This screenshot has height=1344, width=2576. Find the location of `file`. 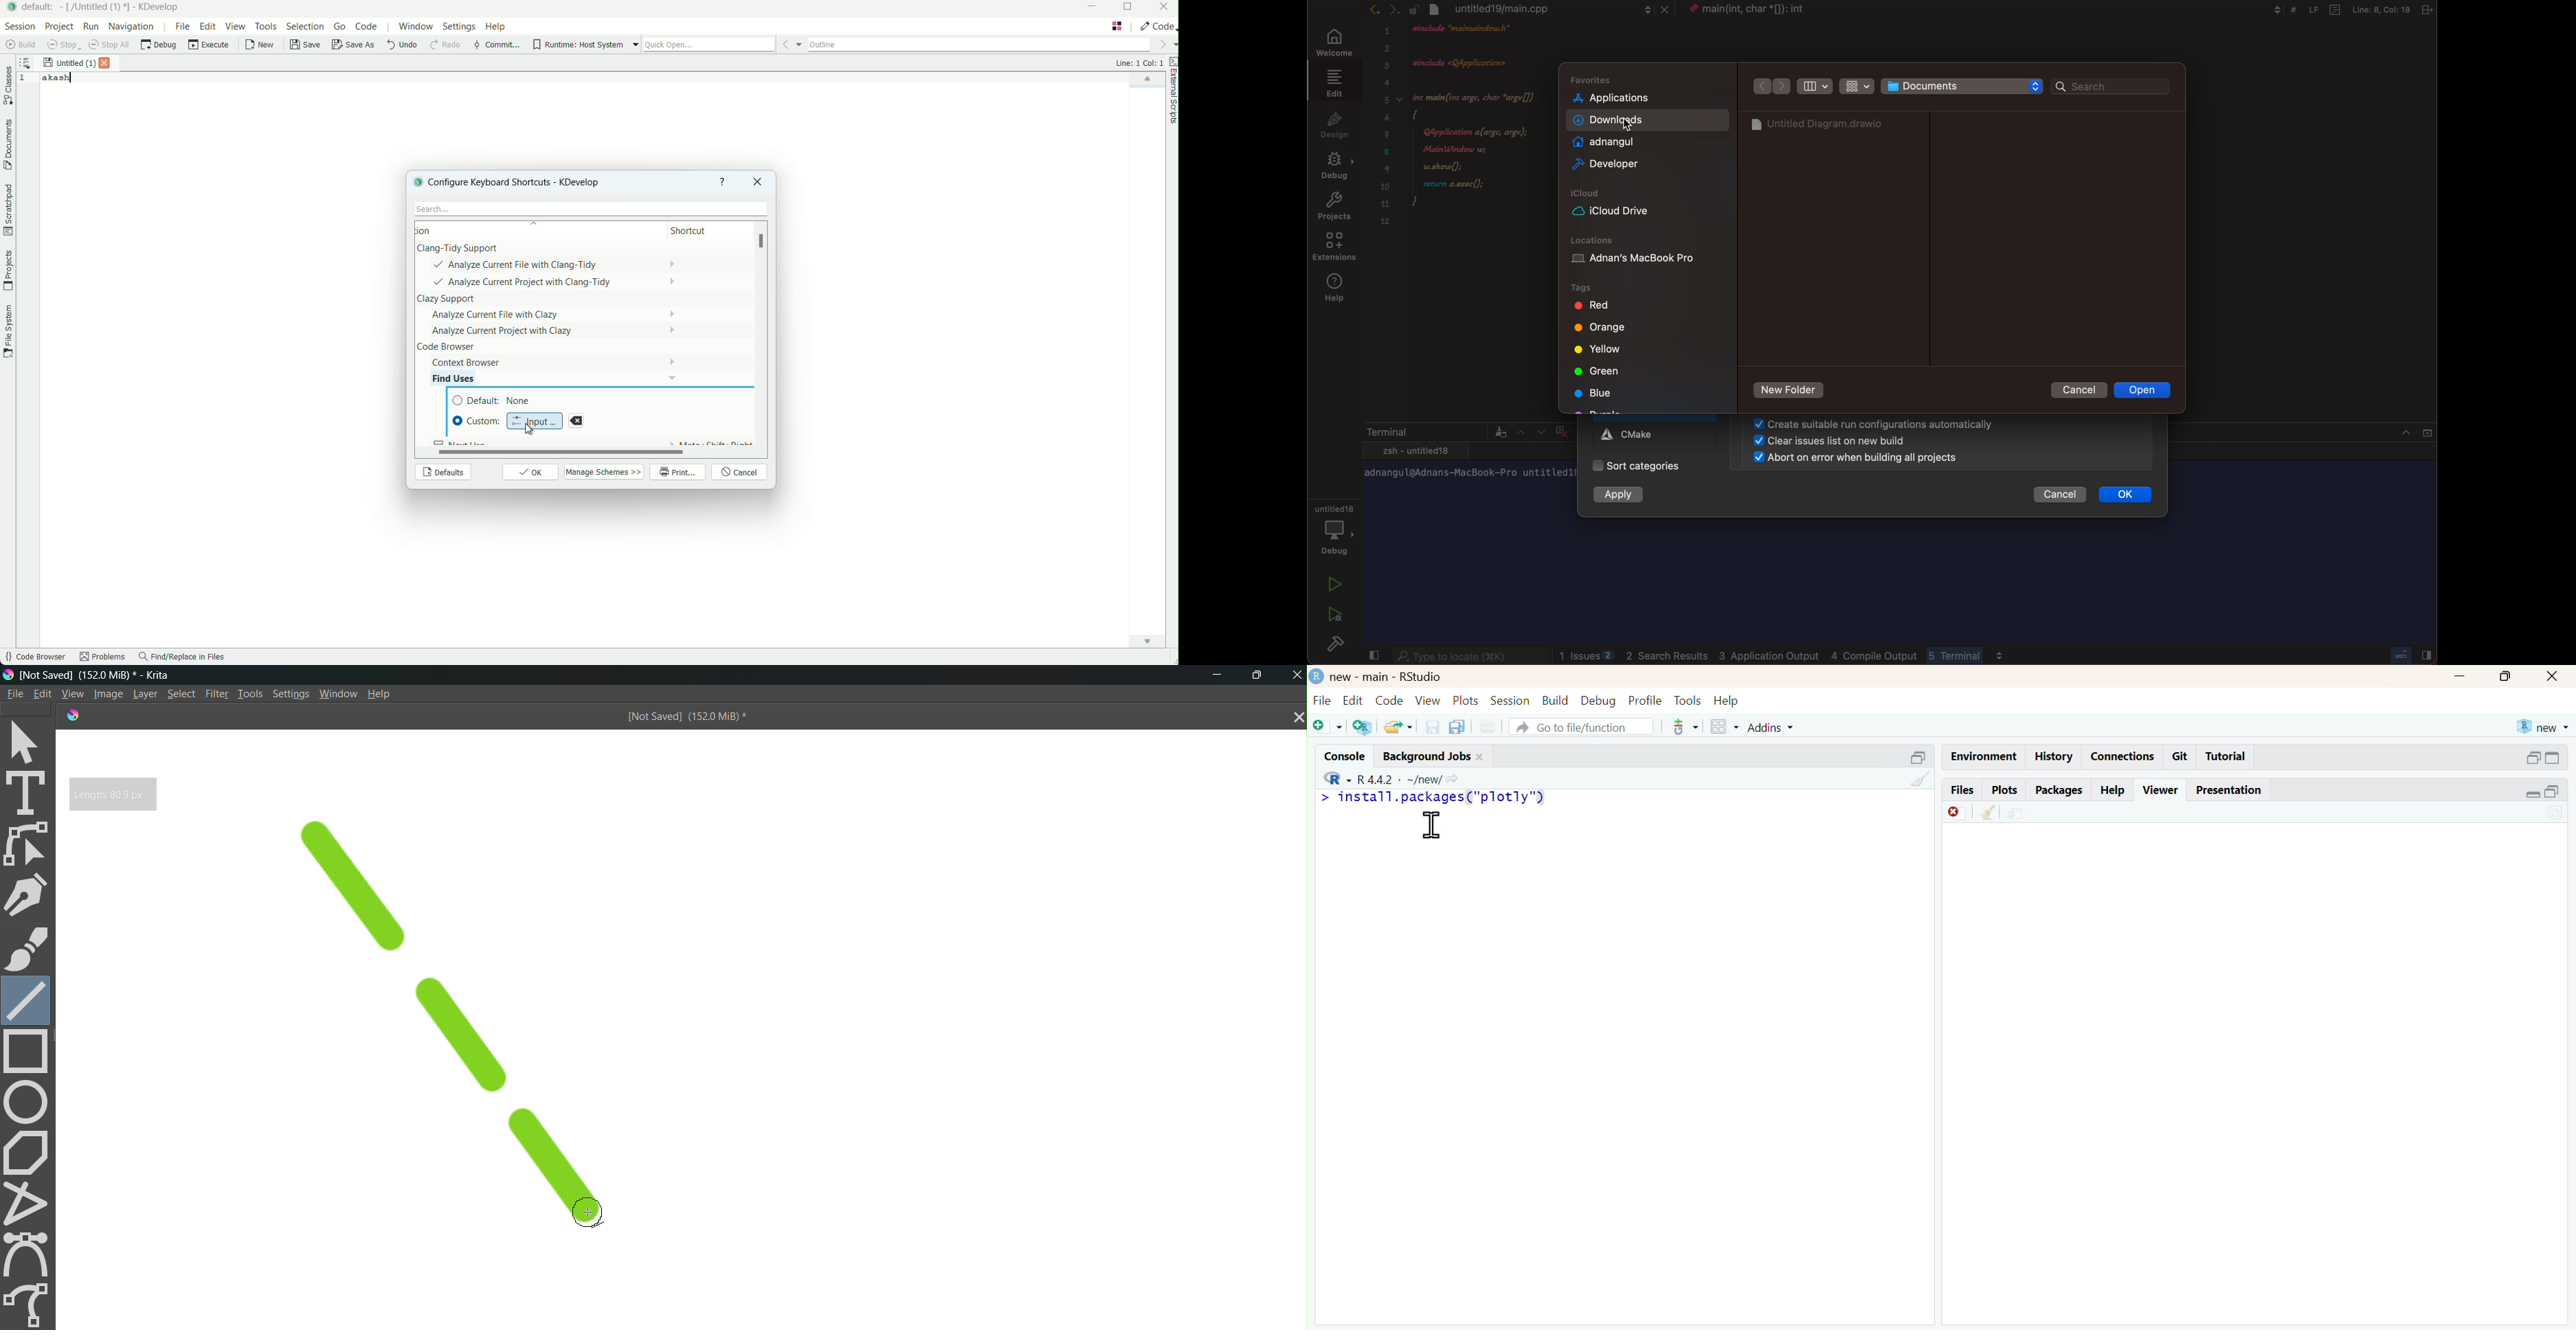

file is located at coordinates (1320, 700).